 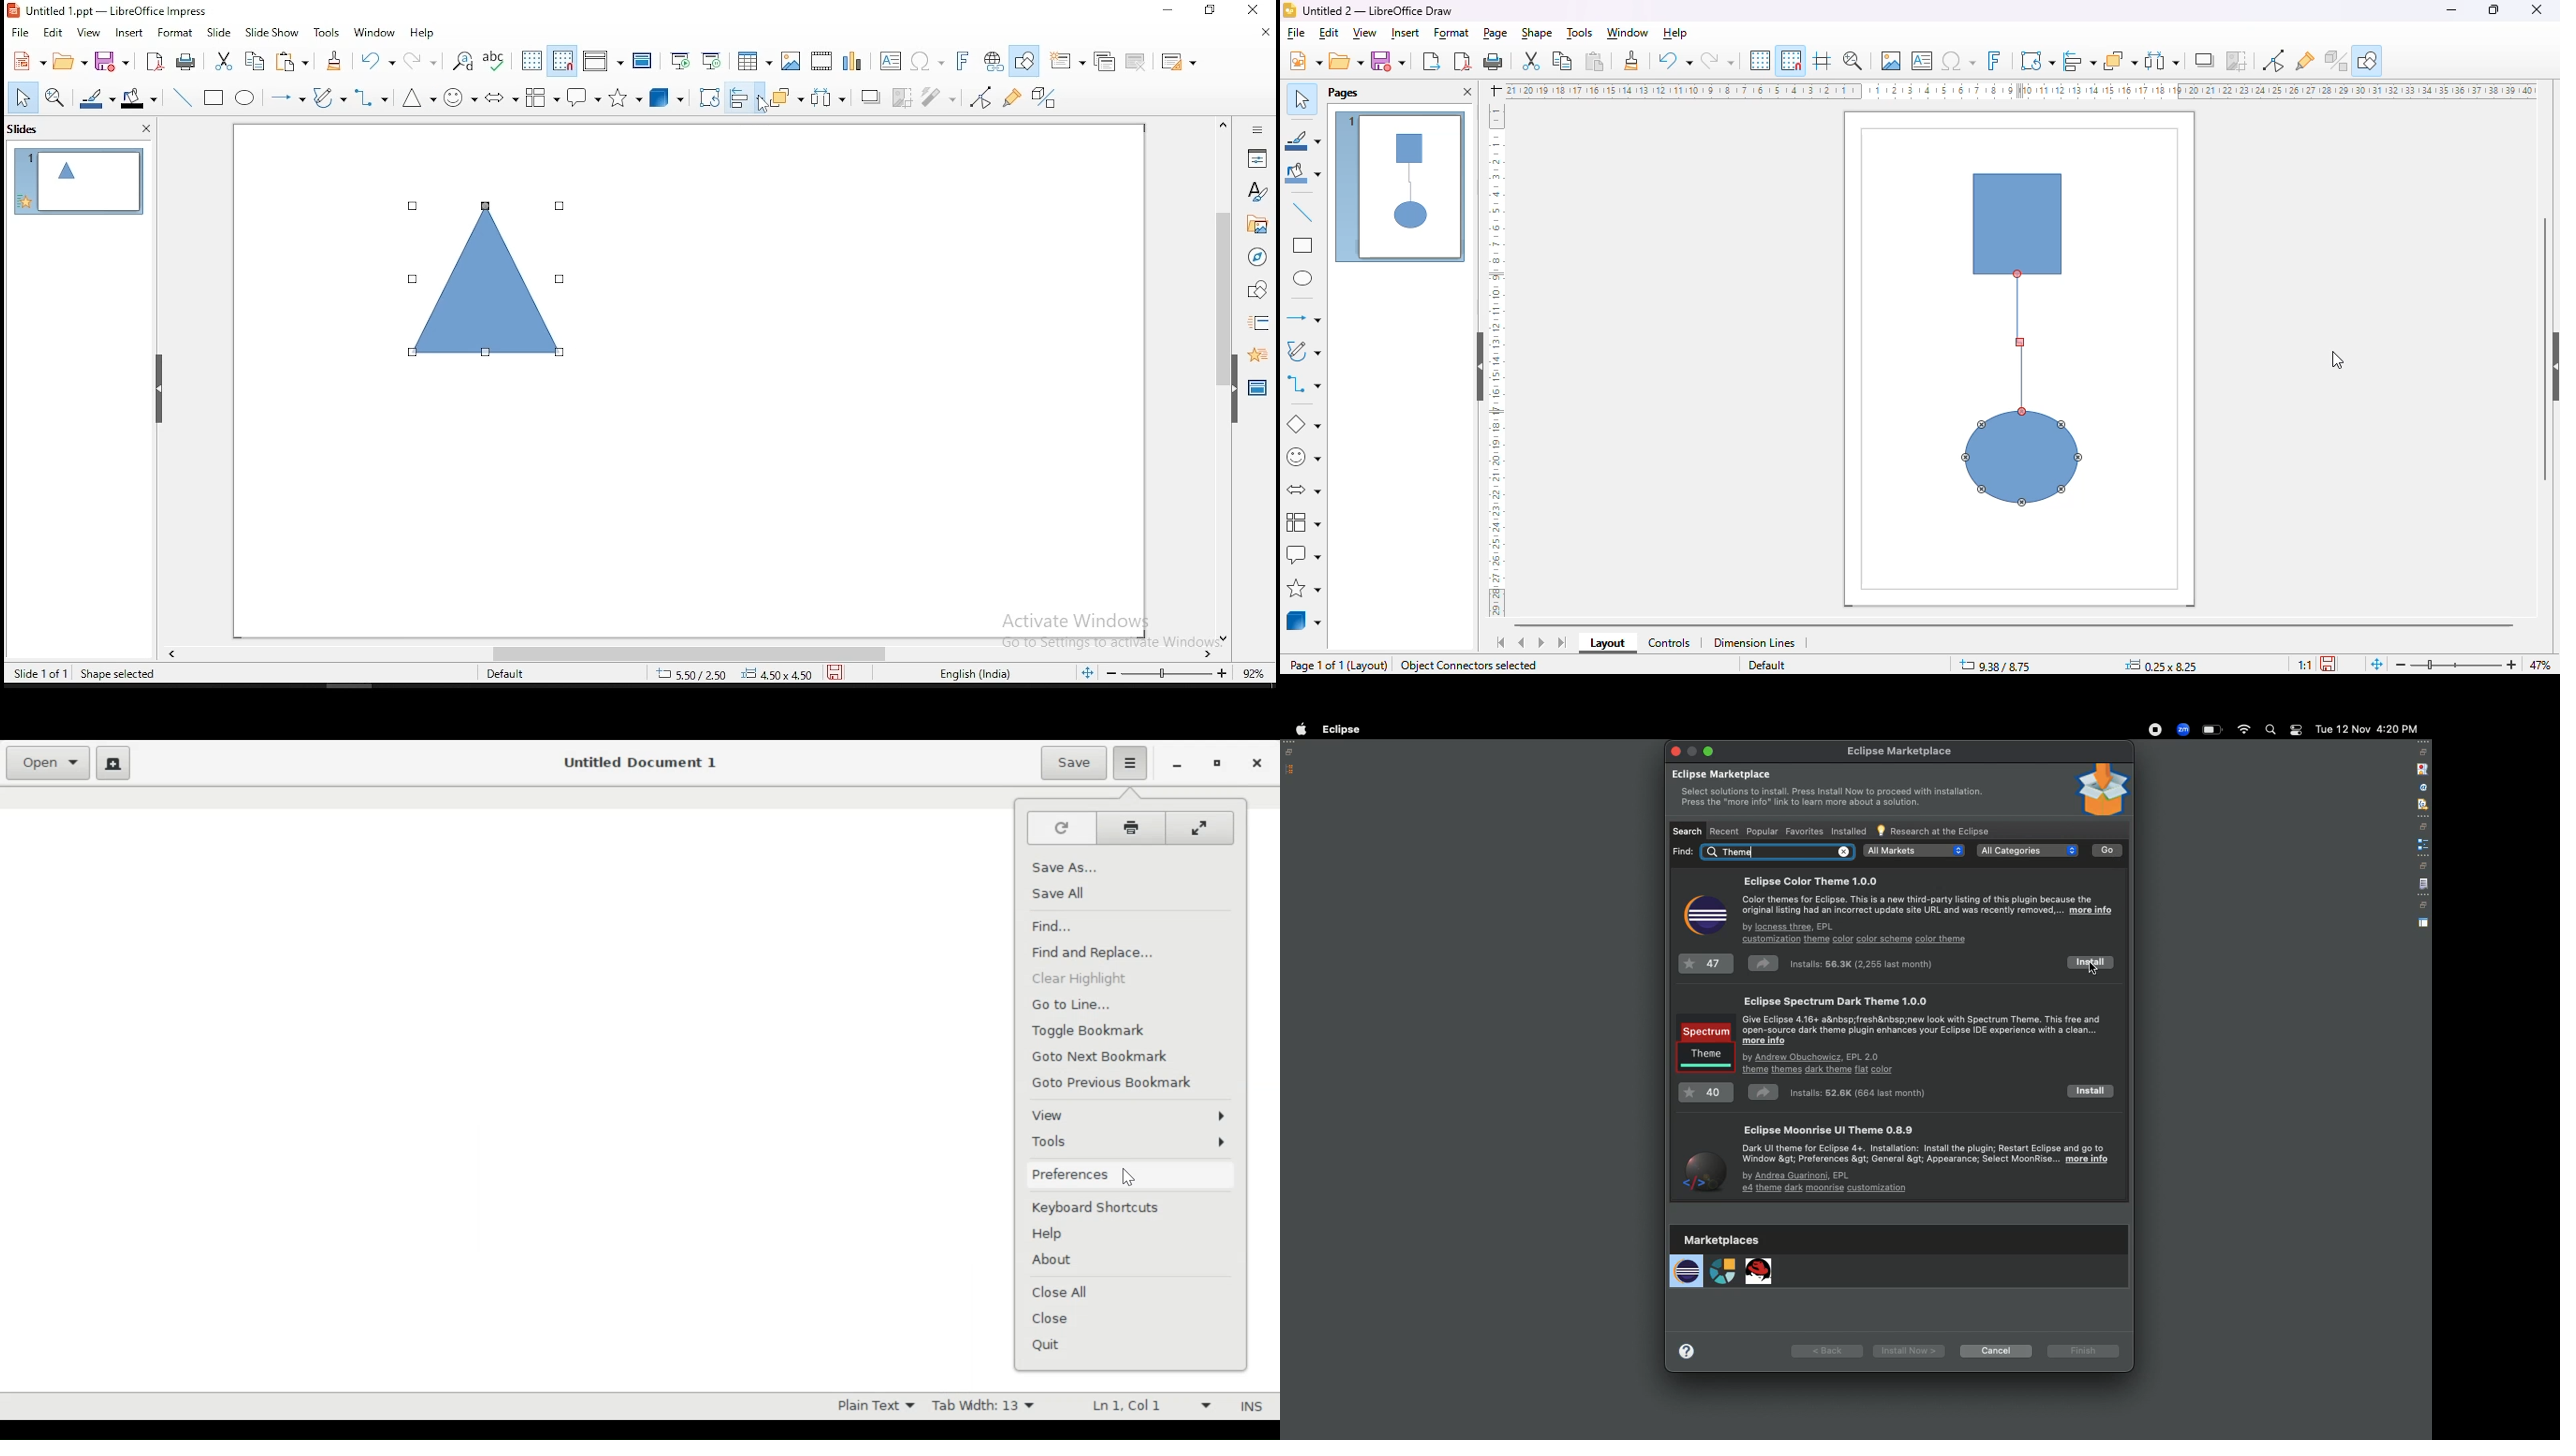 What do you see at coordinates (464, 60) in the screenshot?
I see `find and replace` at bounding box center [464, 60].